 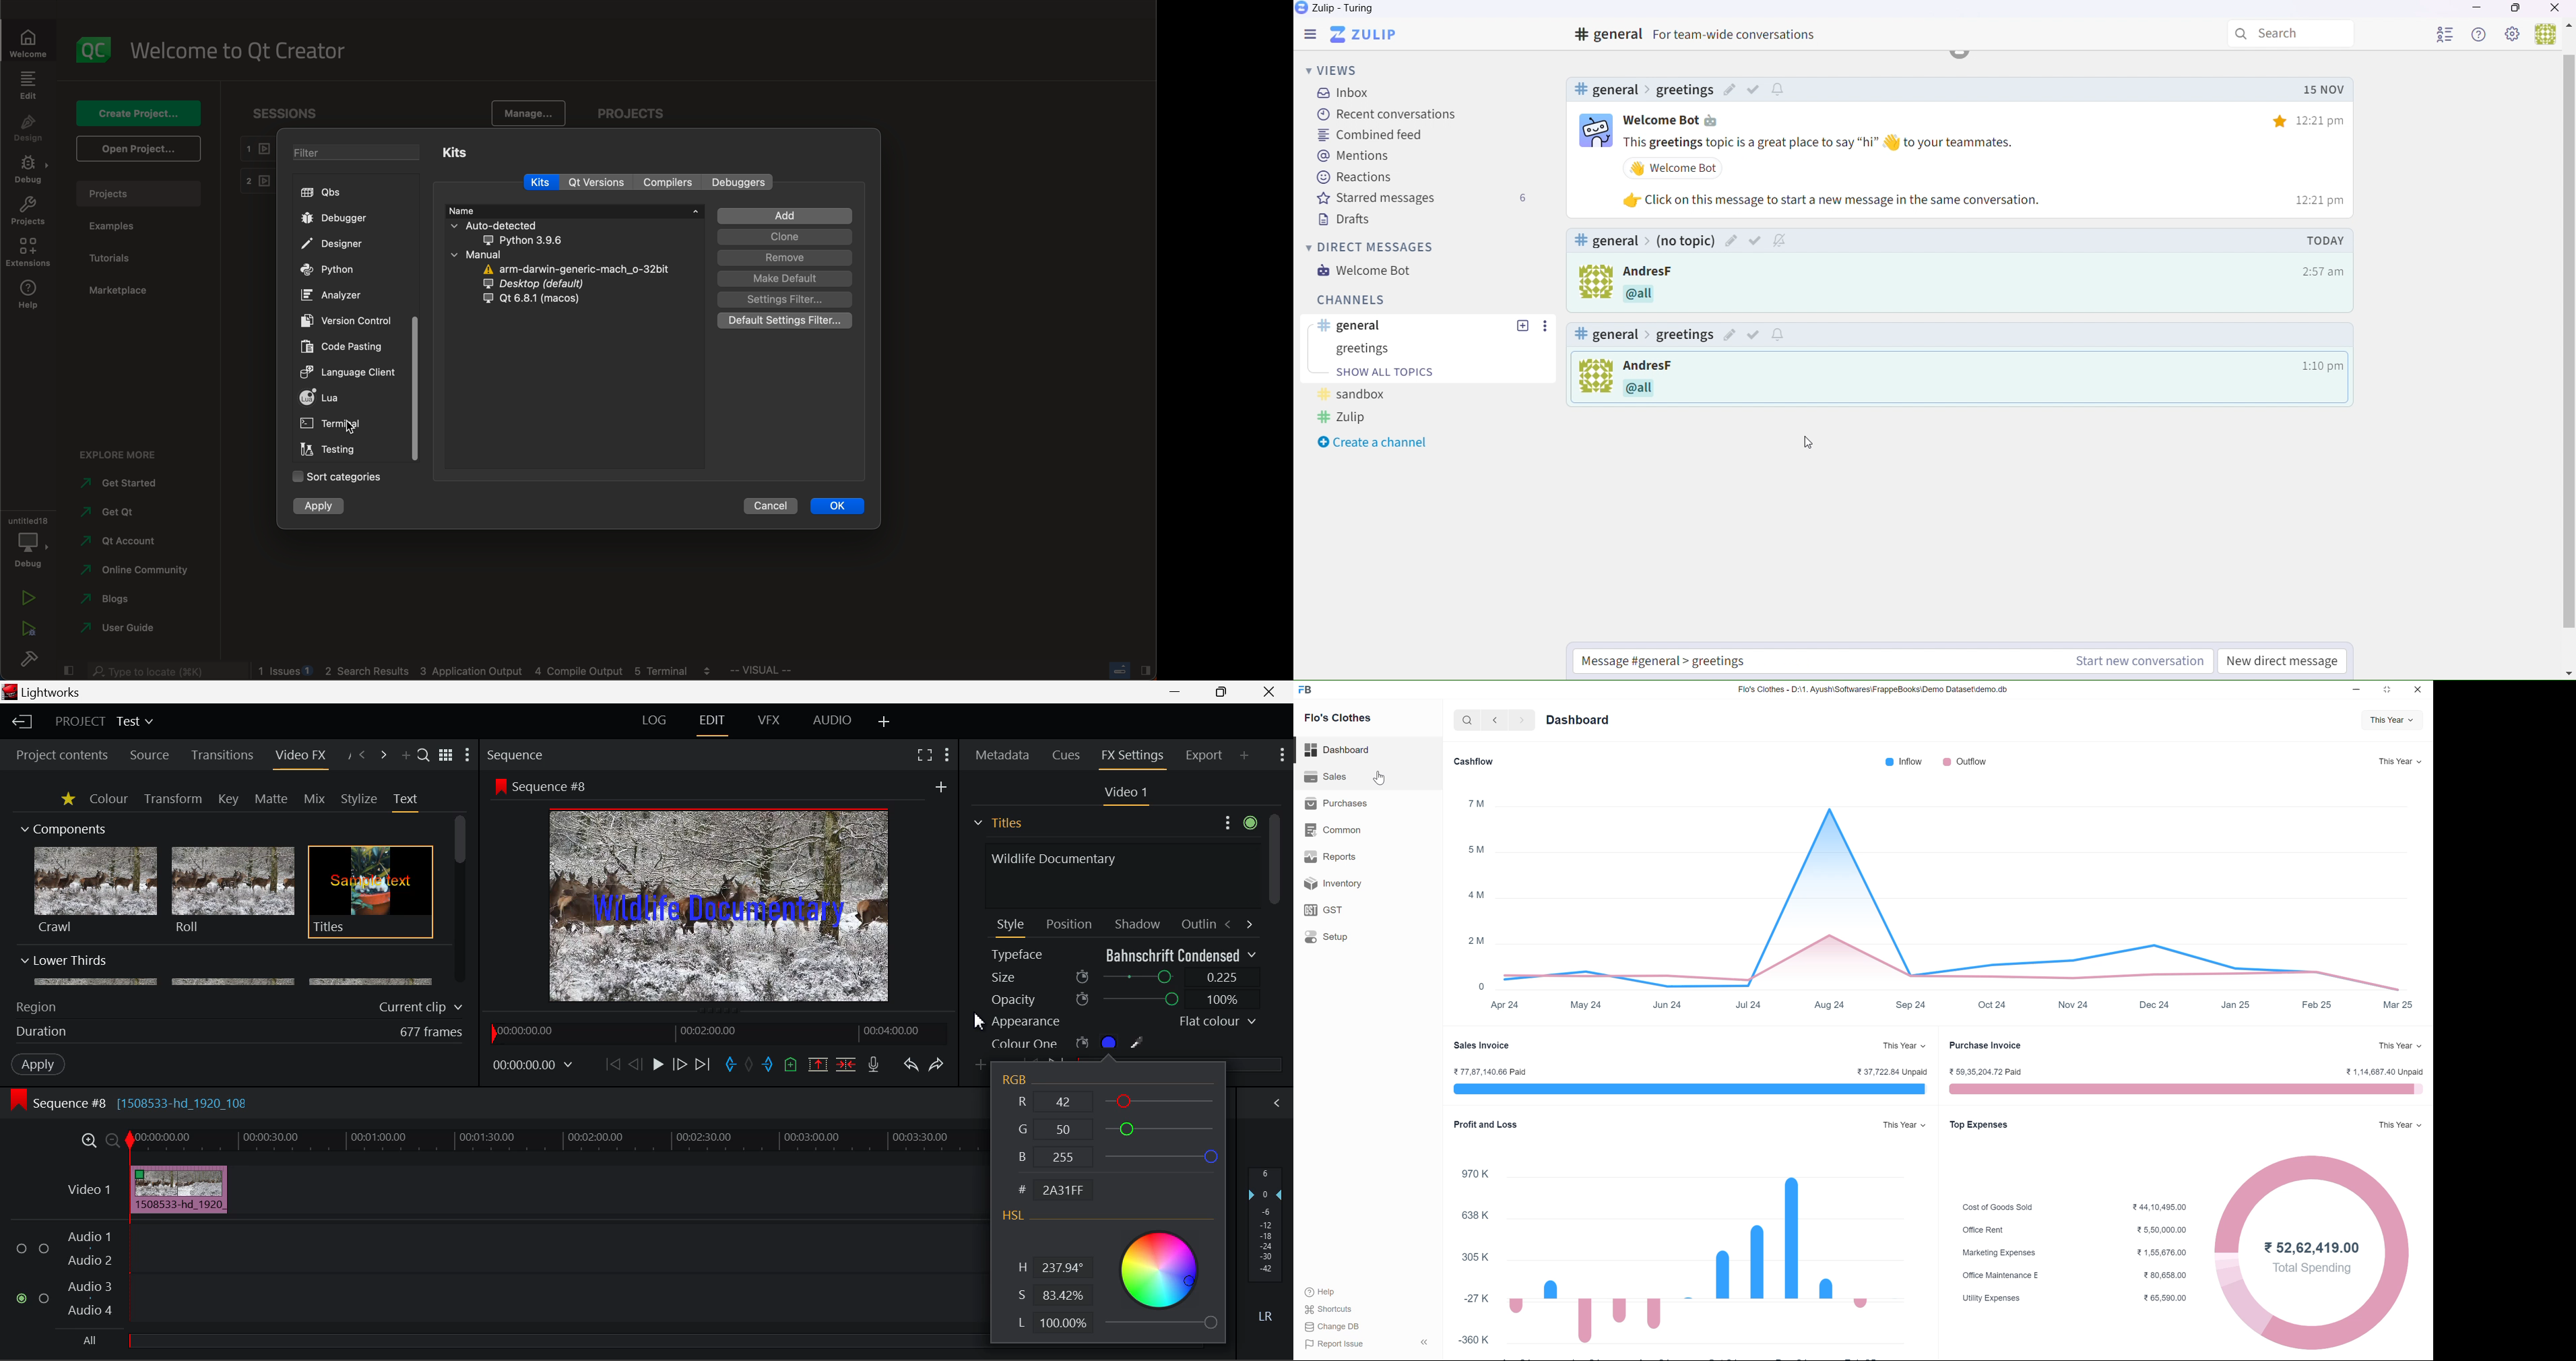 I want to click on kits, so click(x=458, y=152).